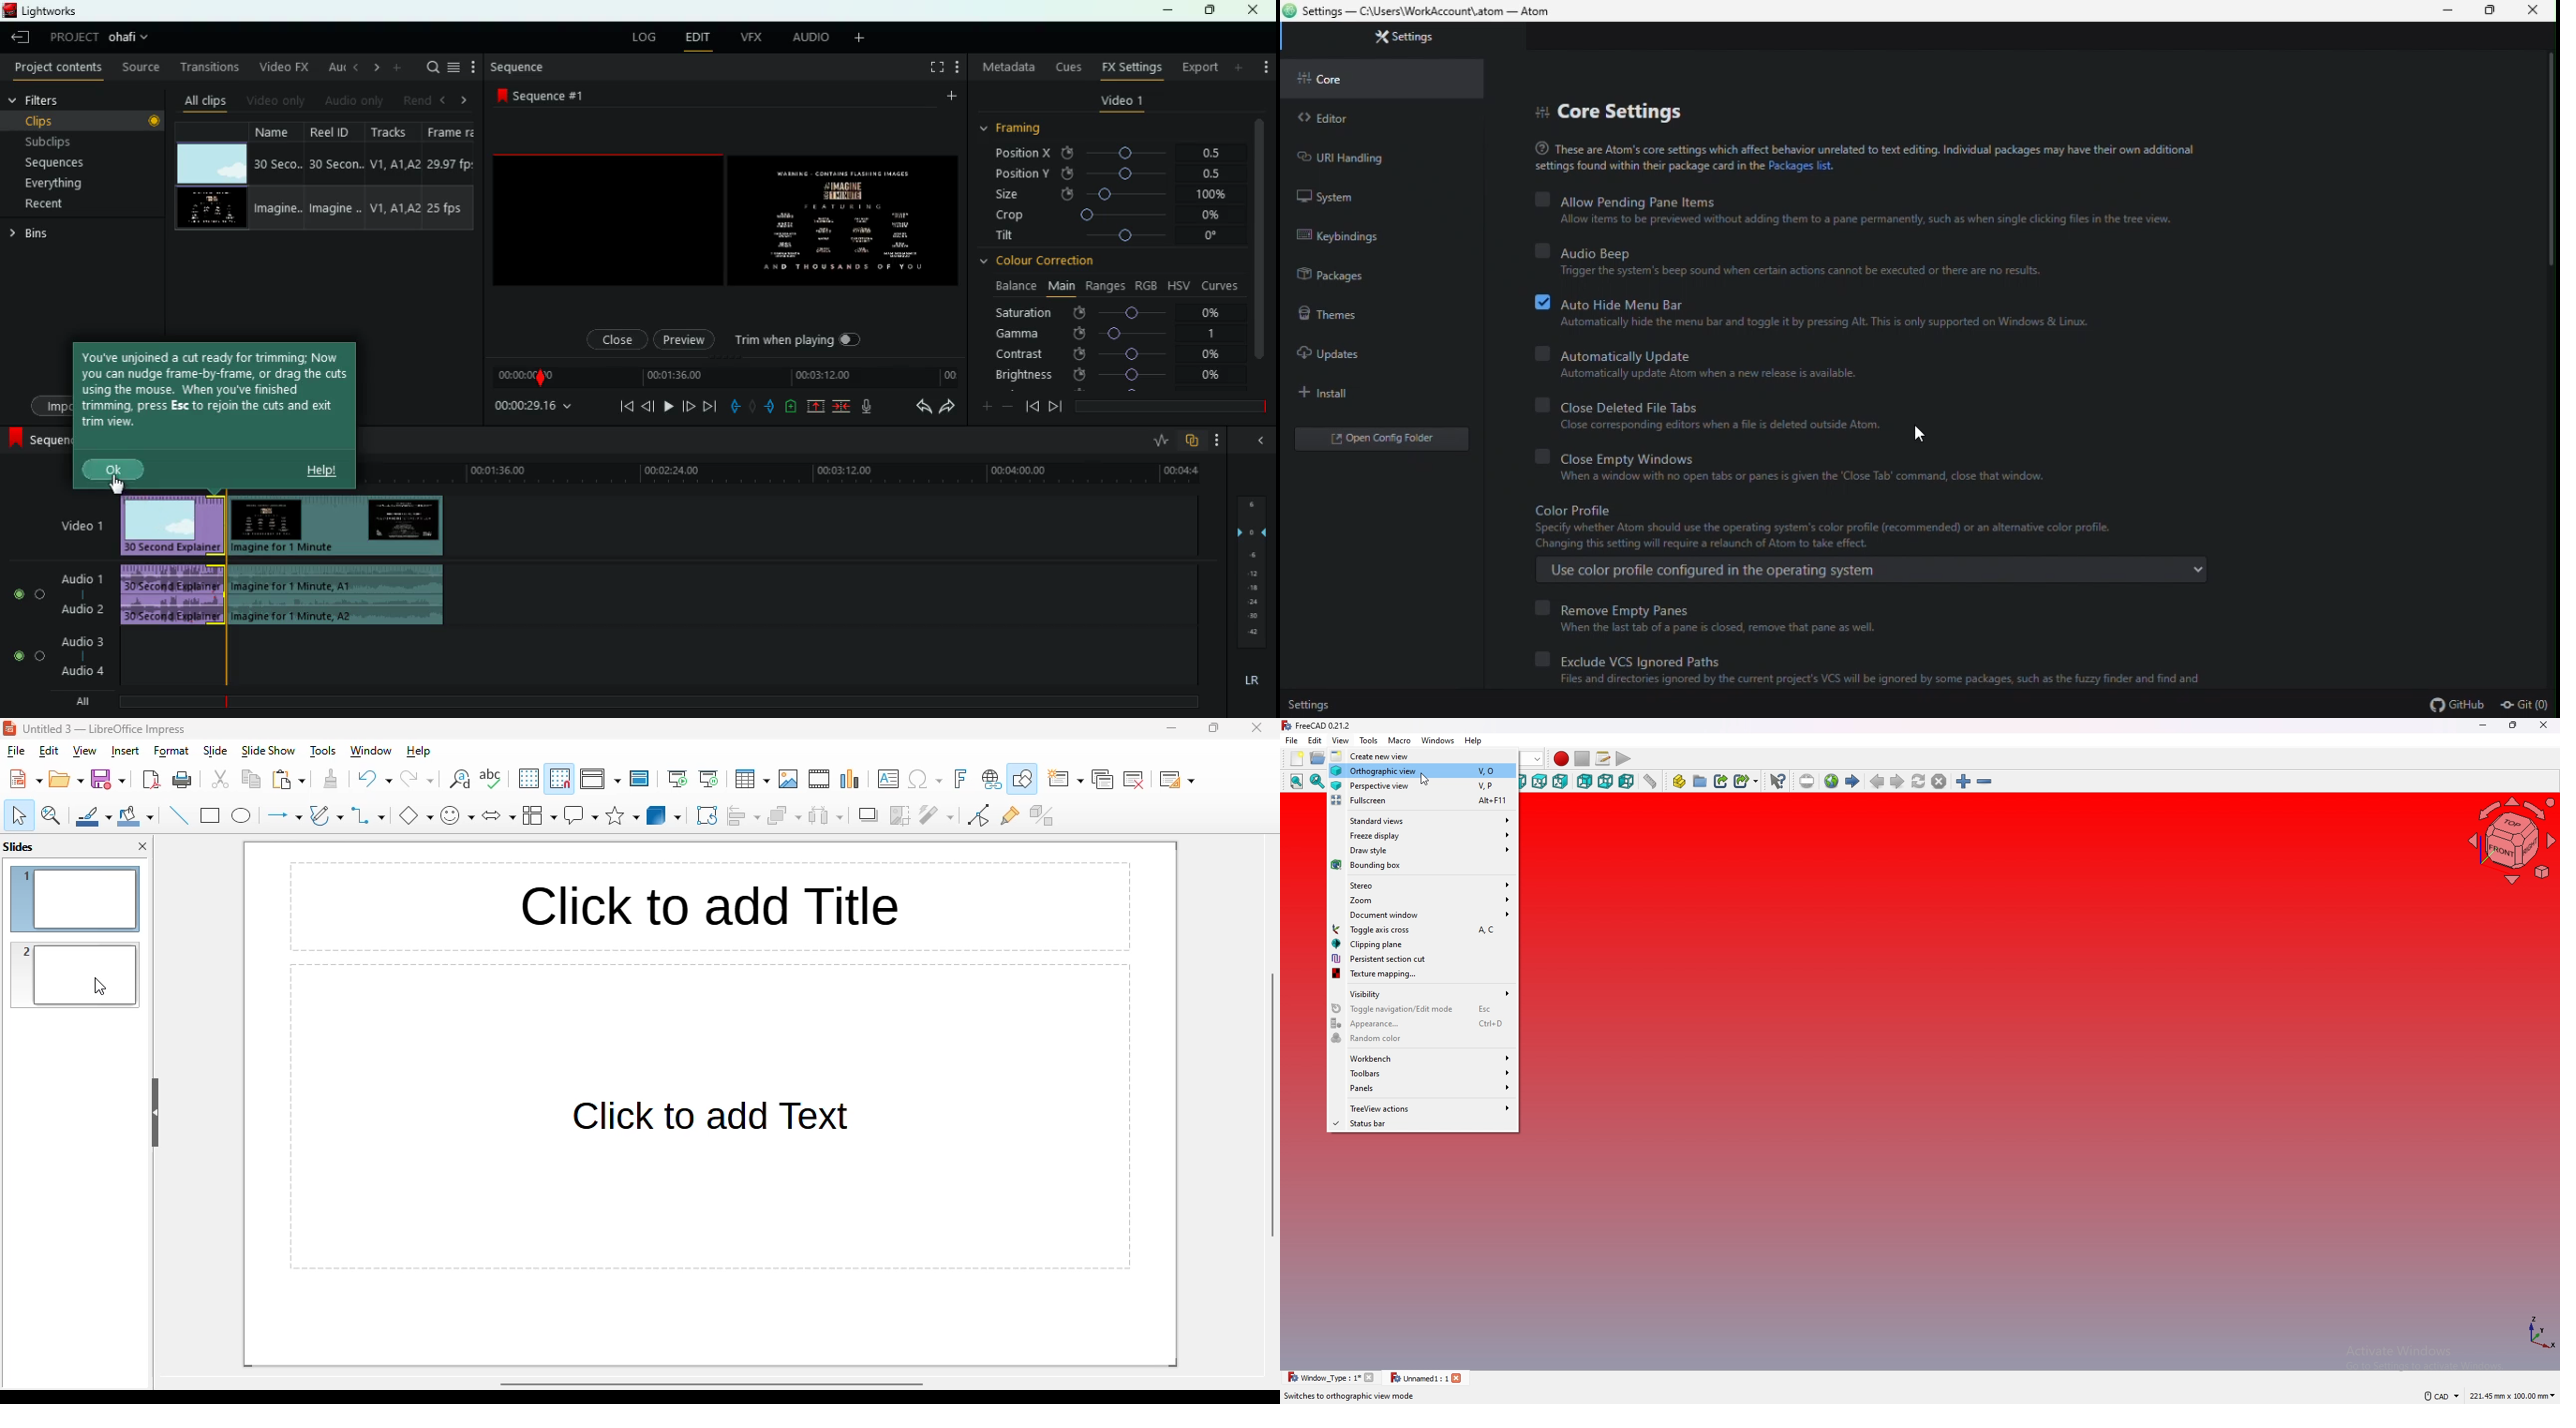 The width and height of the screenshot is (2576, 1428). Describe the element at coordinates (582, 815) in the screenshot. I see `callout shapes` at that location.